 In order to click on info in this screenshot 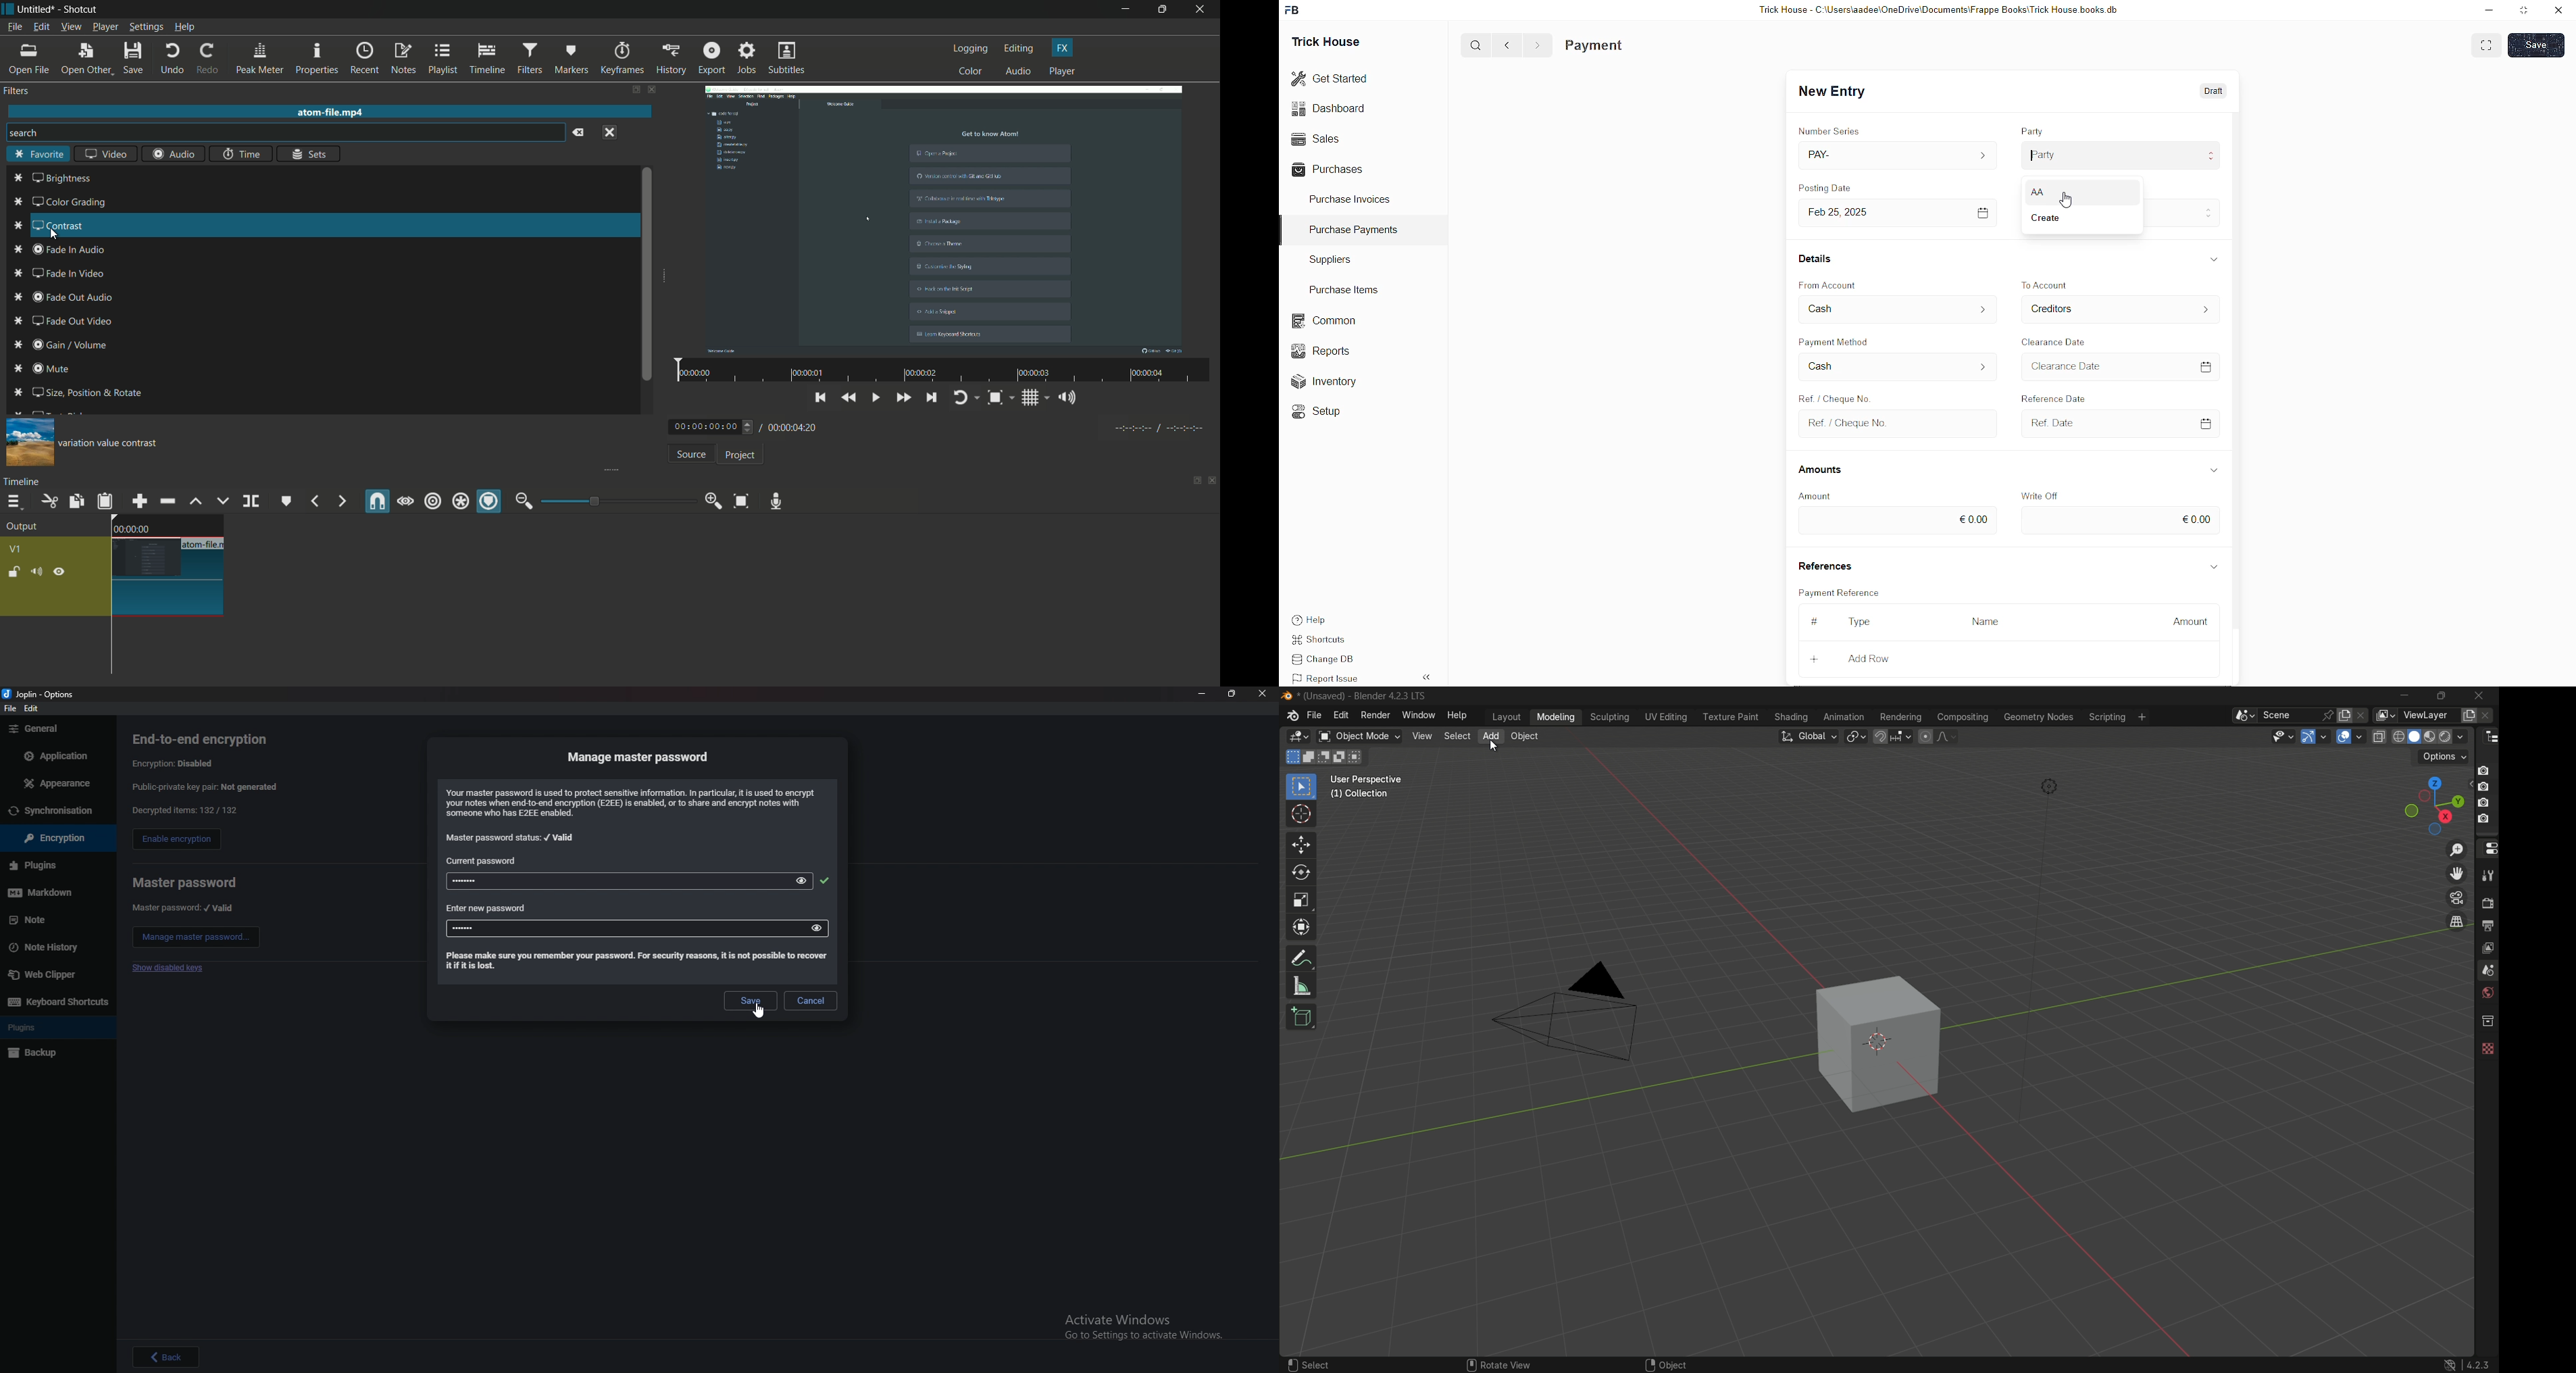, I will do `click(635, 962)`.